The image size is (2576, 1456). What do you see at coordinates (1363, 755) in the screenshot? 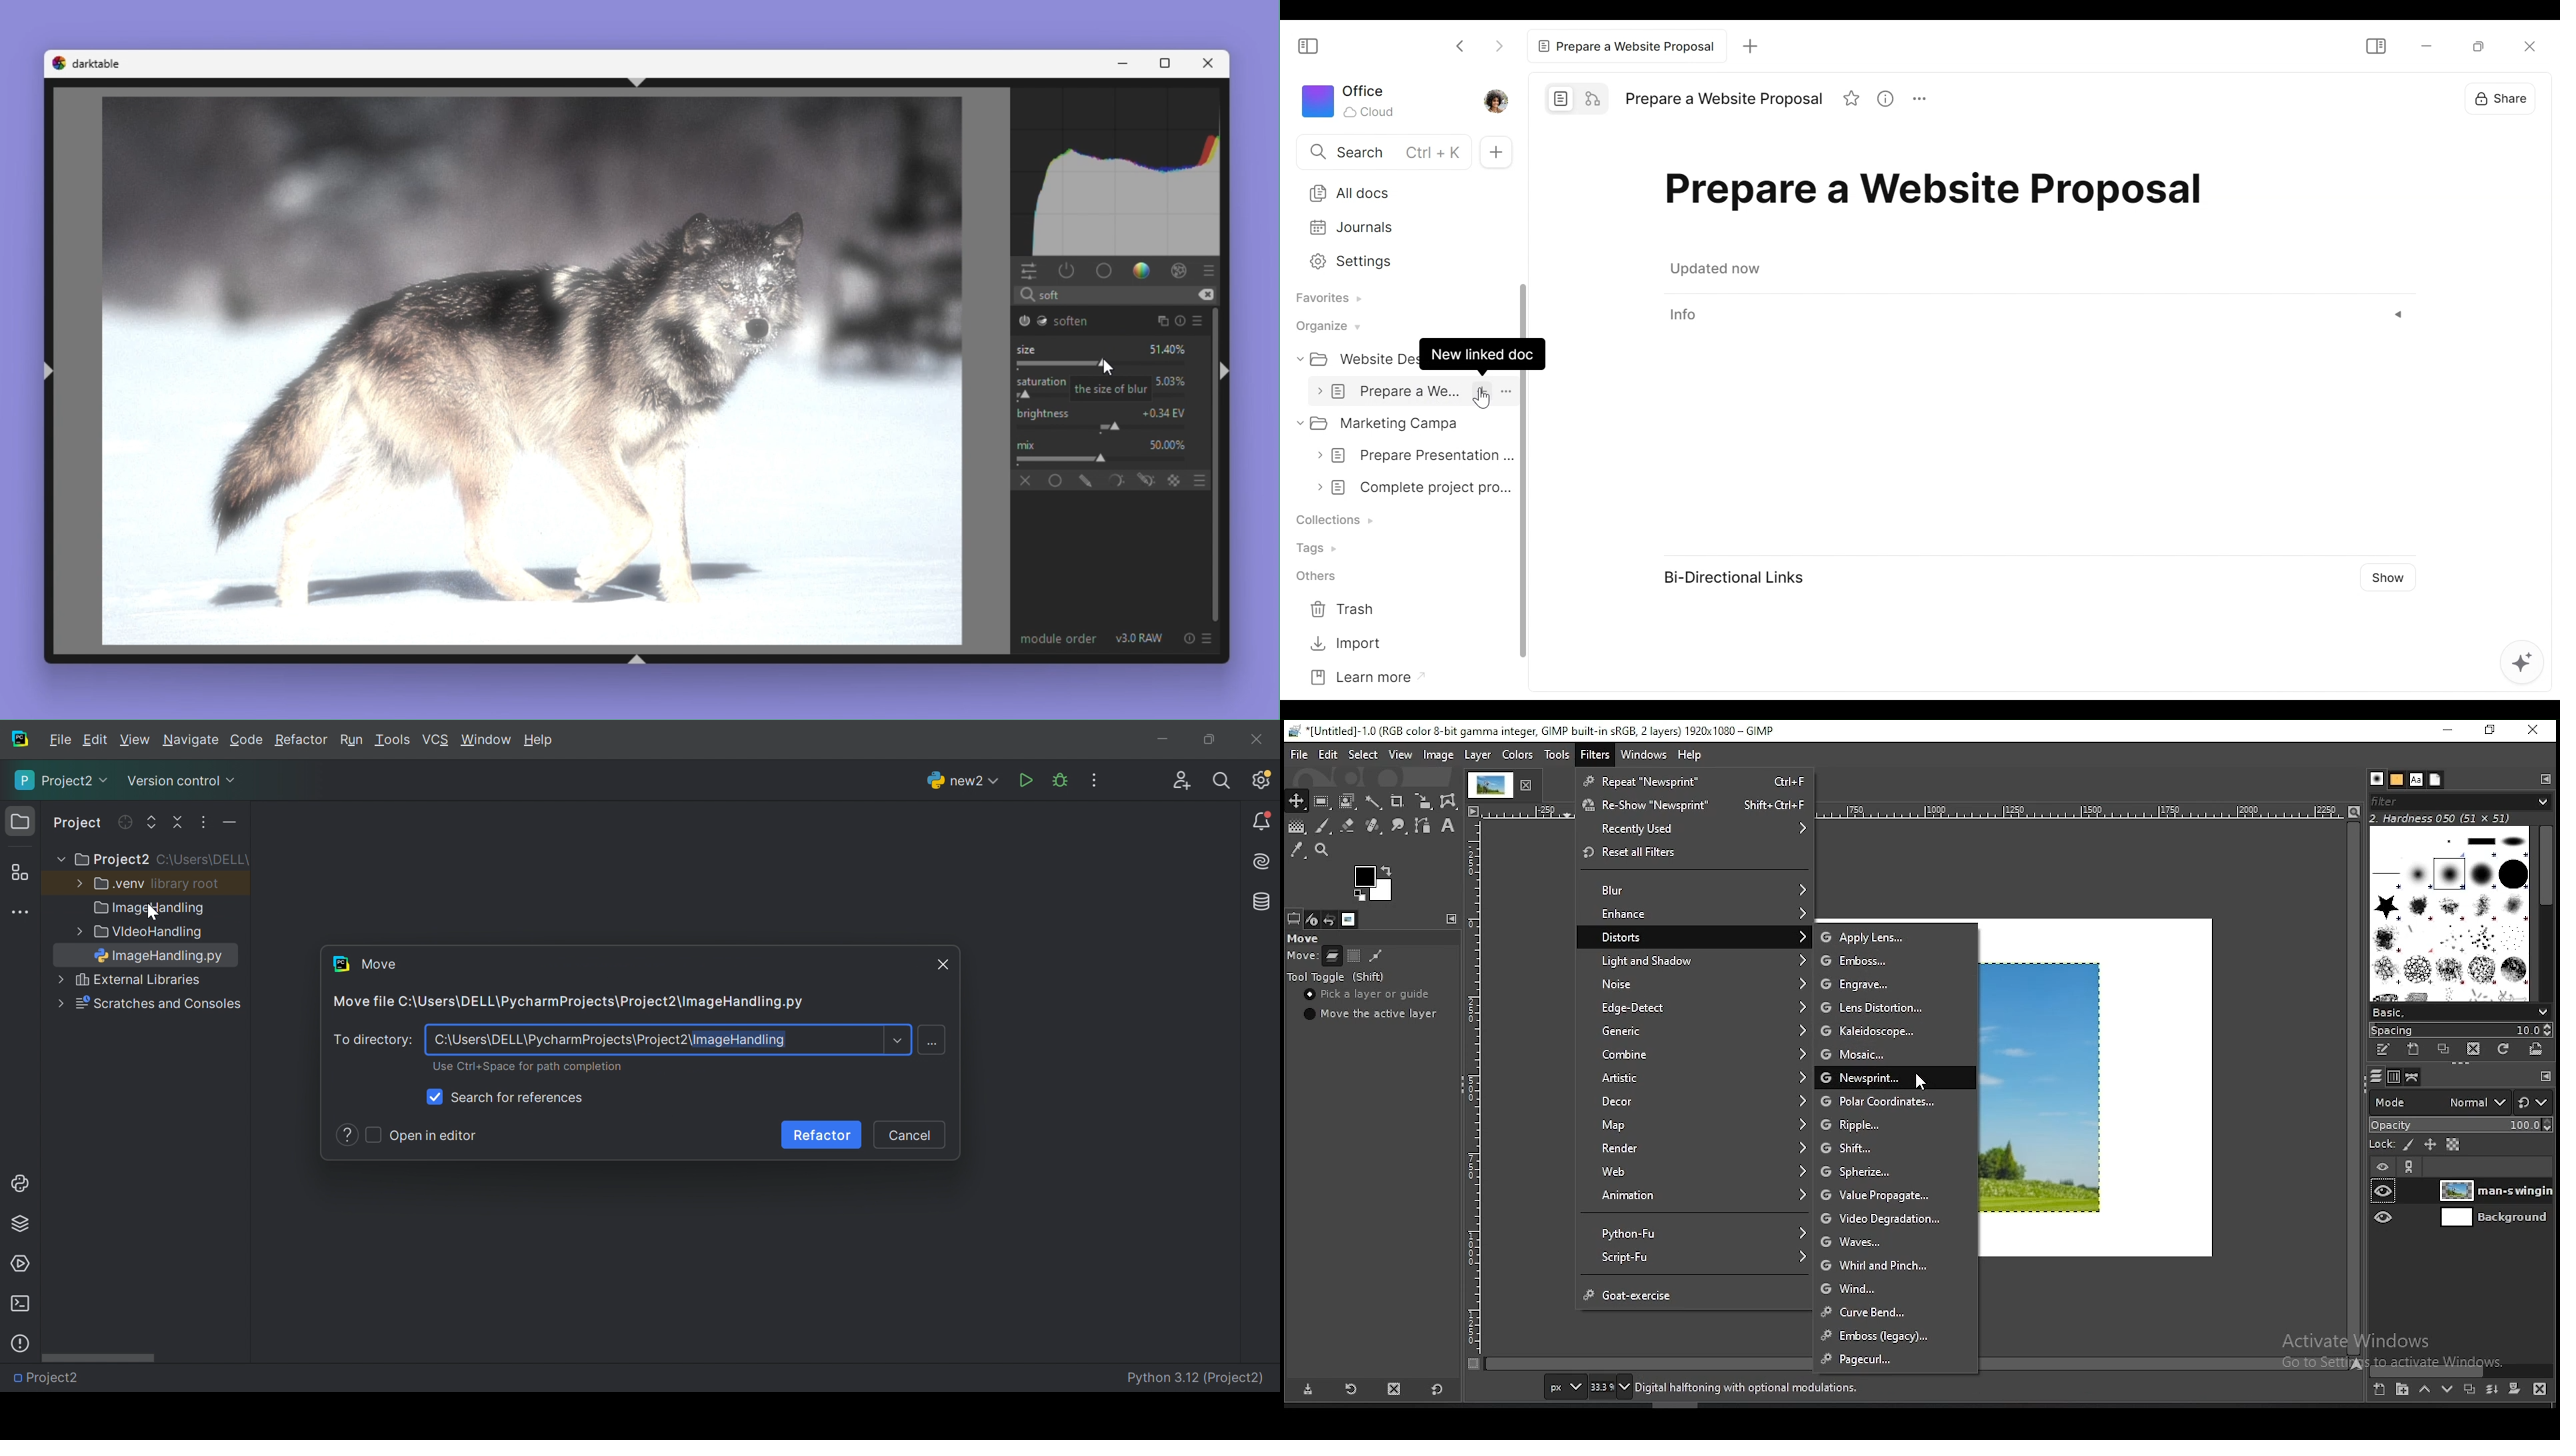
I see `select` at bounding box center [1363, 755].